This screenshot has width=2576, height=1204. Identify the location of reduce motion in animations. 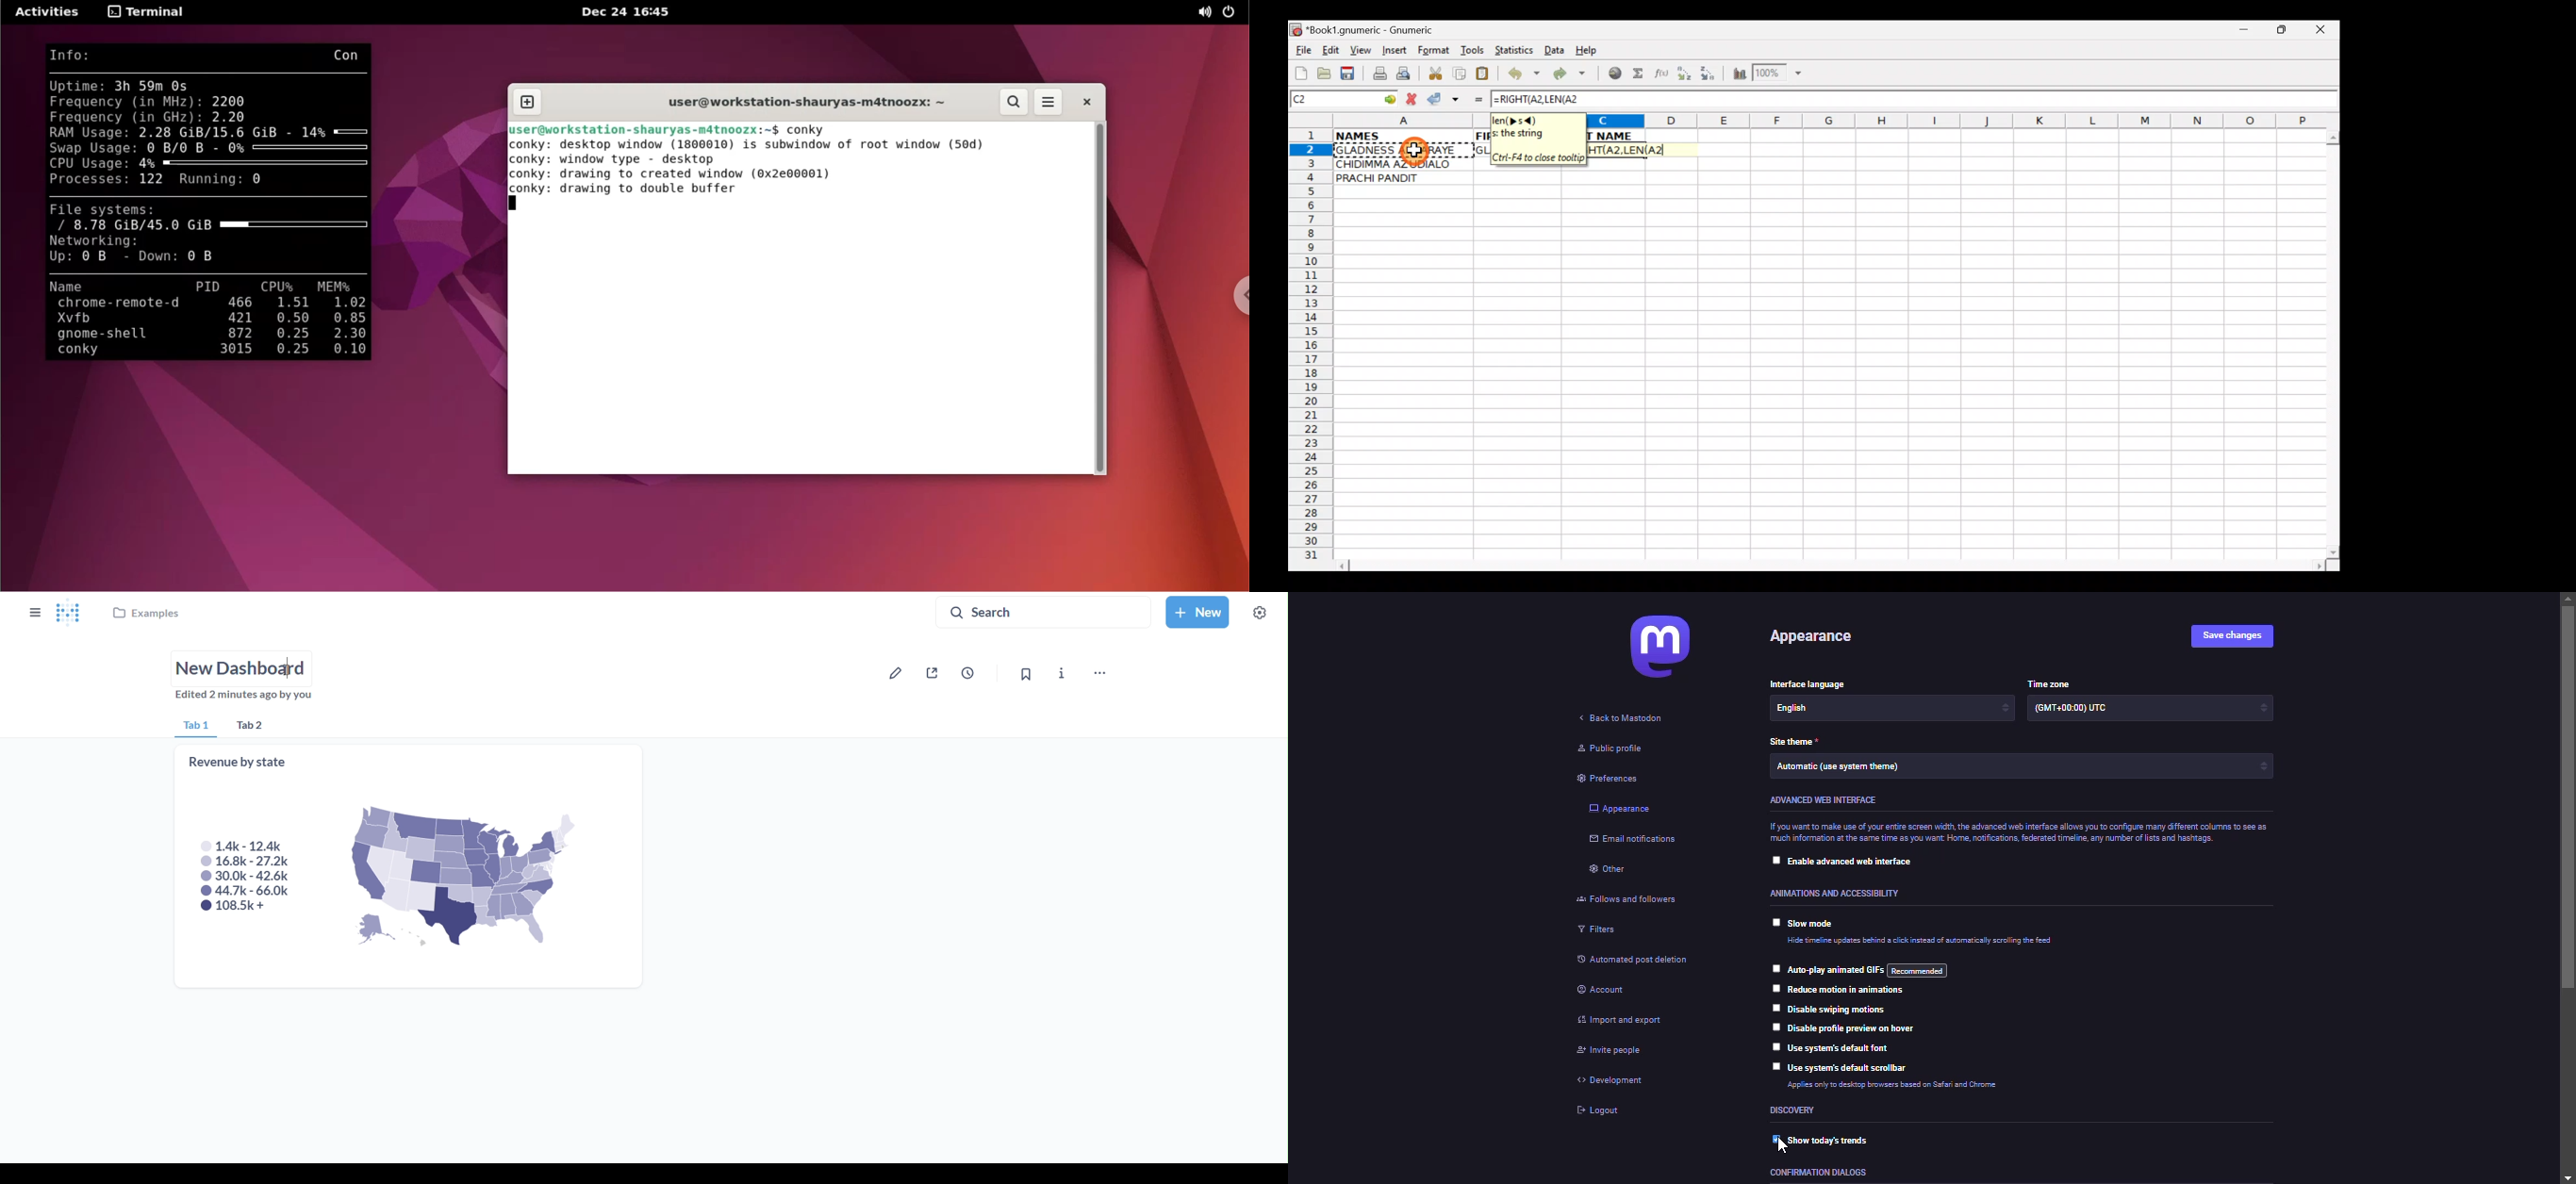
(1851, 991).